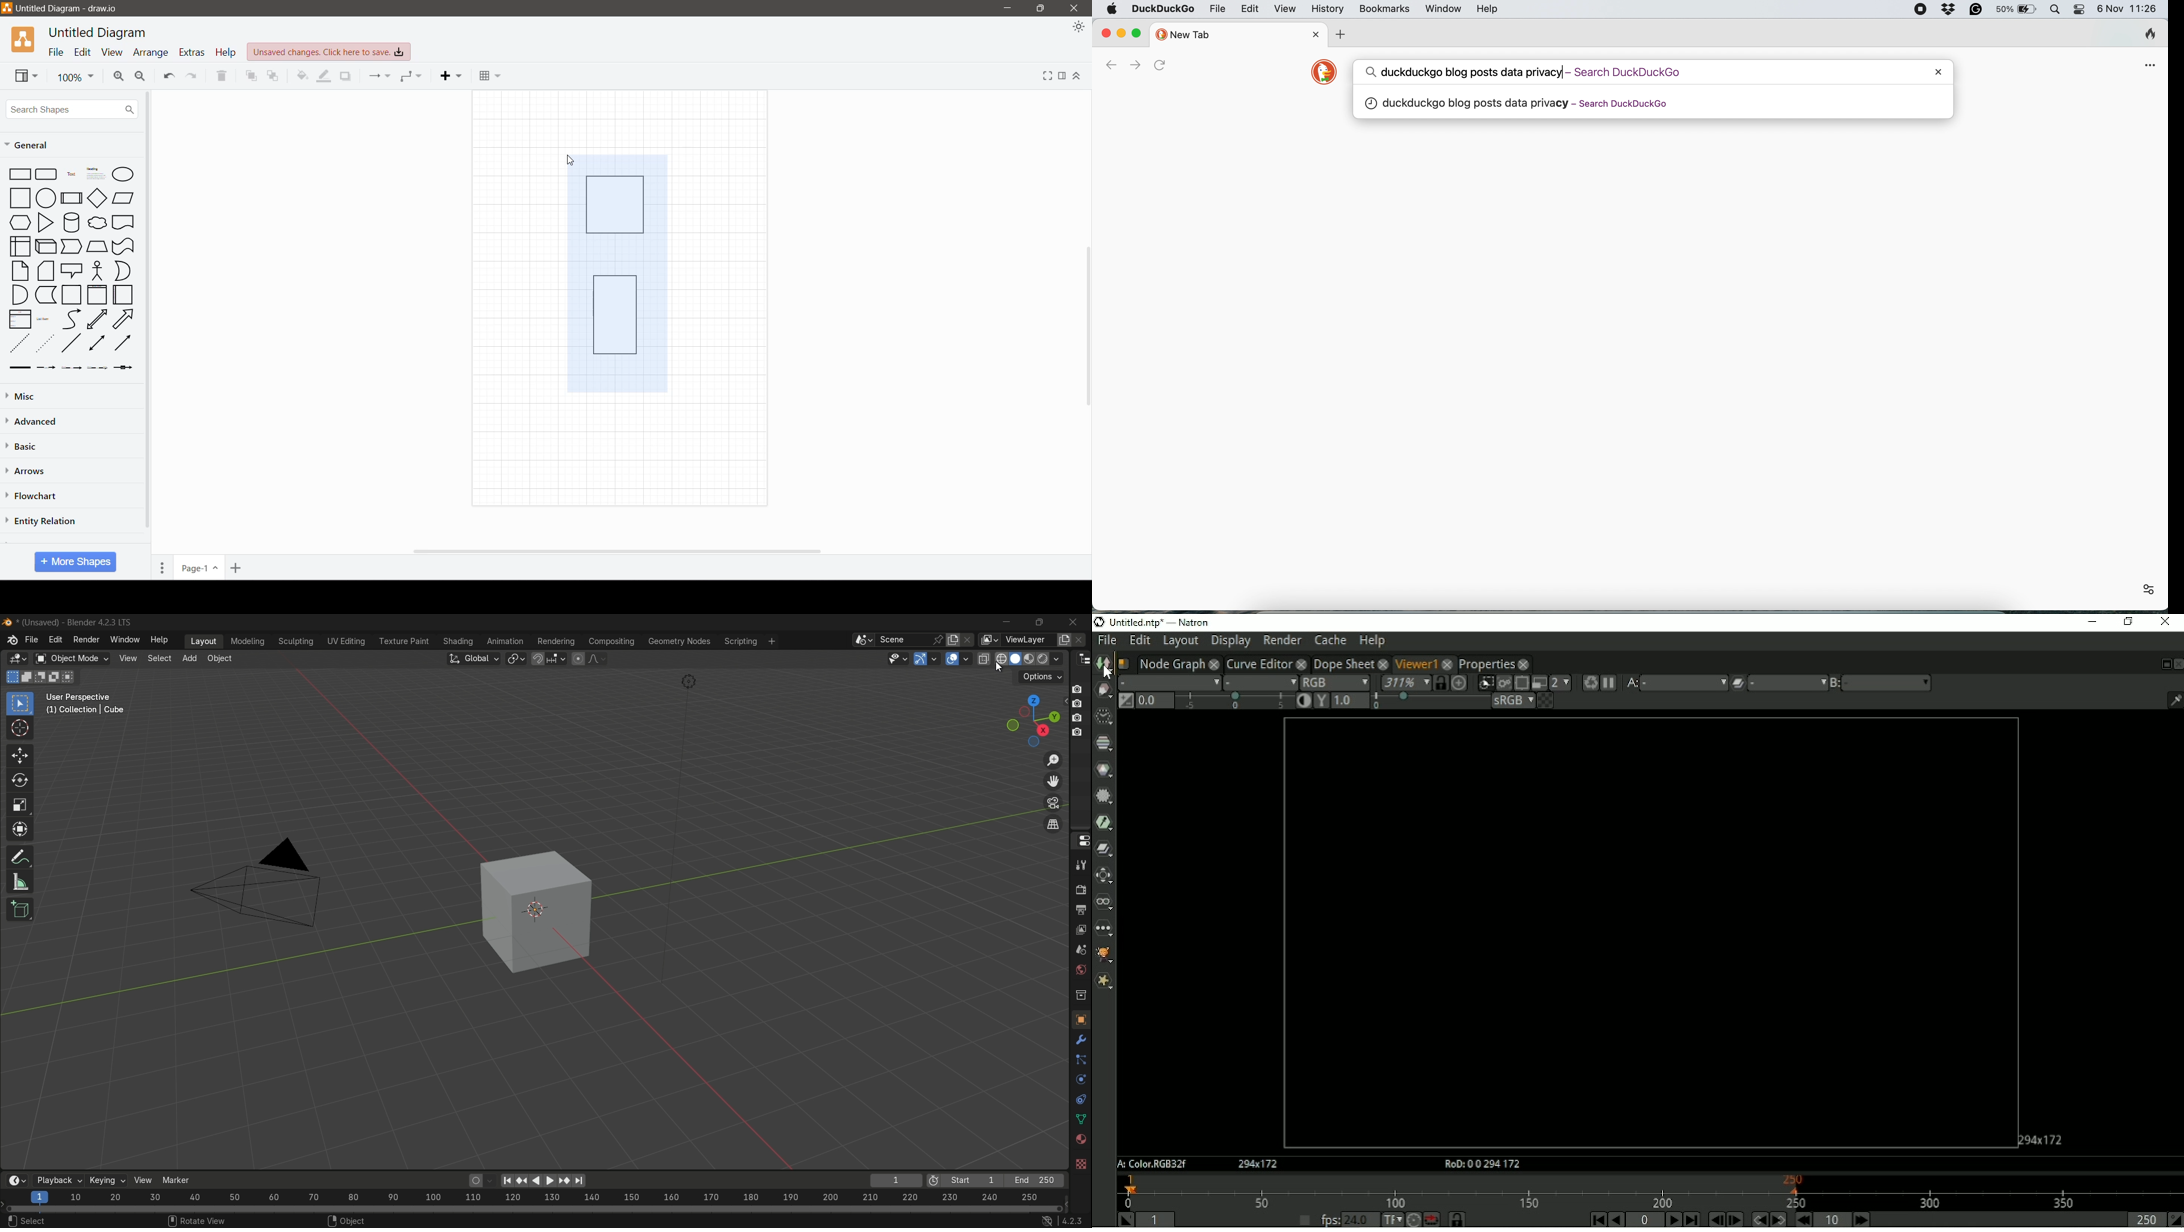 This screenshot has width=2184, height=1232. I want to click on bookmarks, so click(1384, 8).